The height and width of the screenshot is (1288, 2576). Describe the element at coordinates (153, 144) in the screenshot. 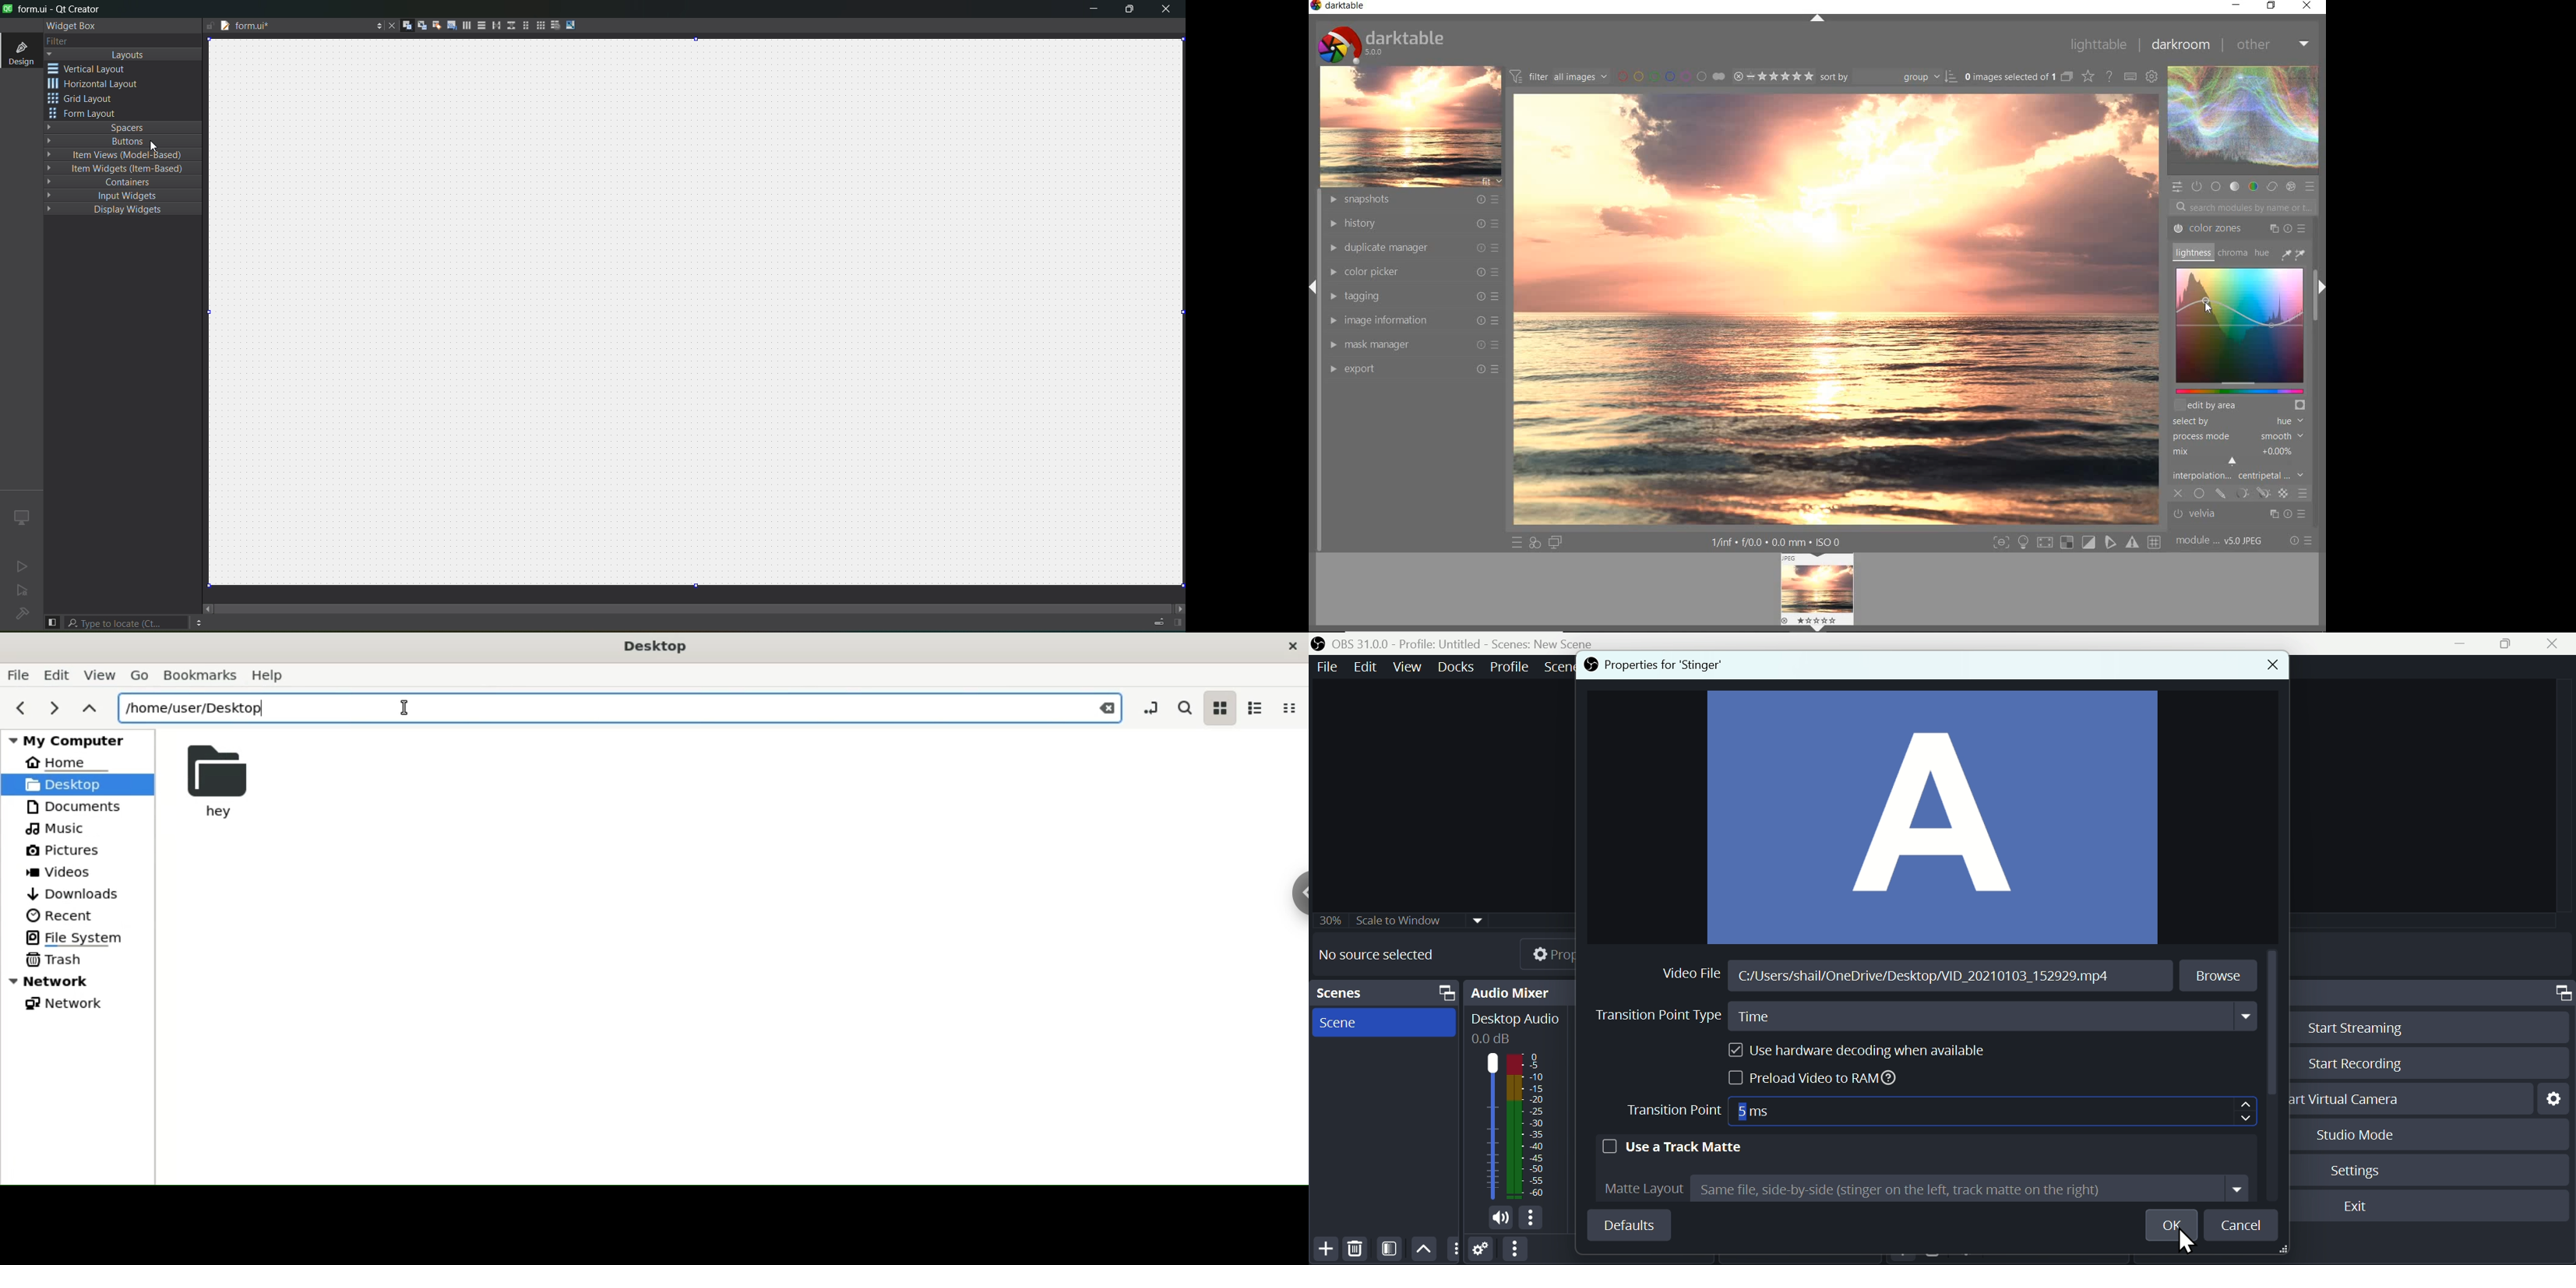

I see `Cursor` at that location.